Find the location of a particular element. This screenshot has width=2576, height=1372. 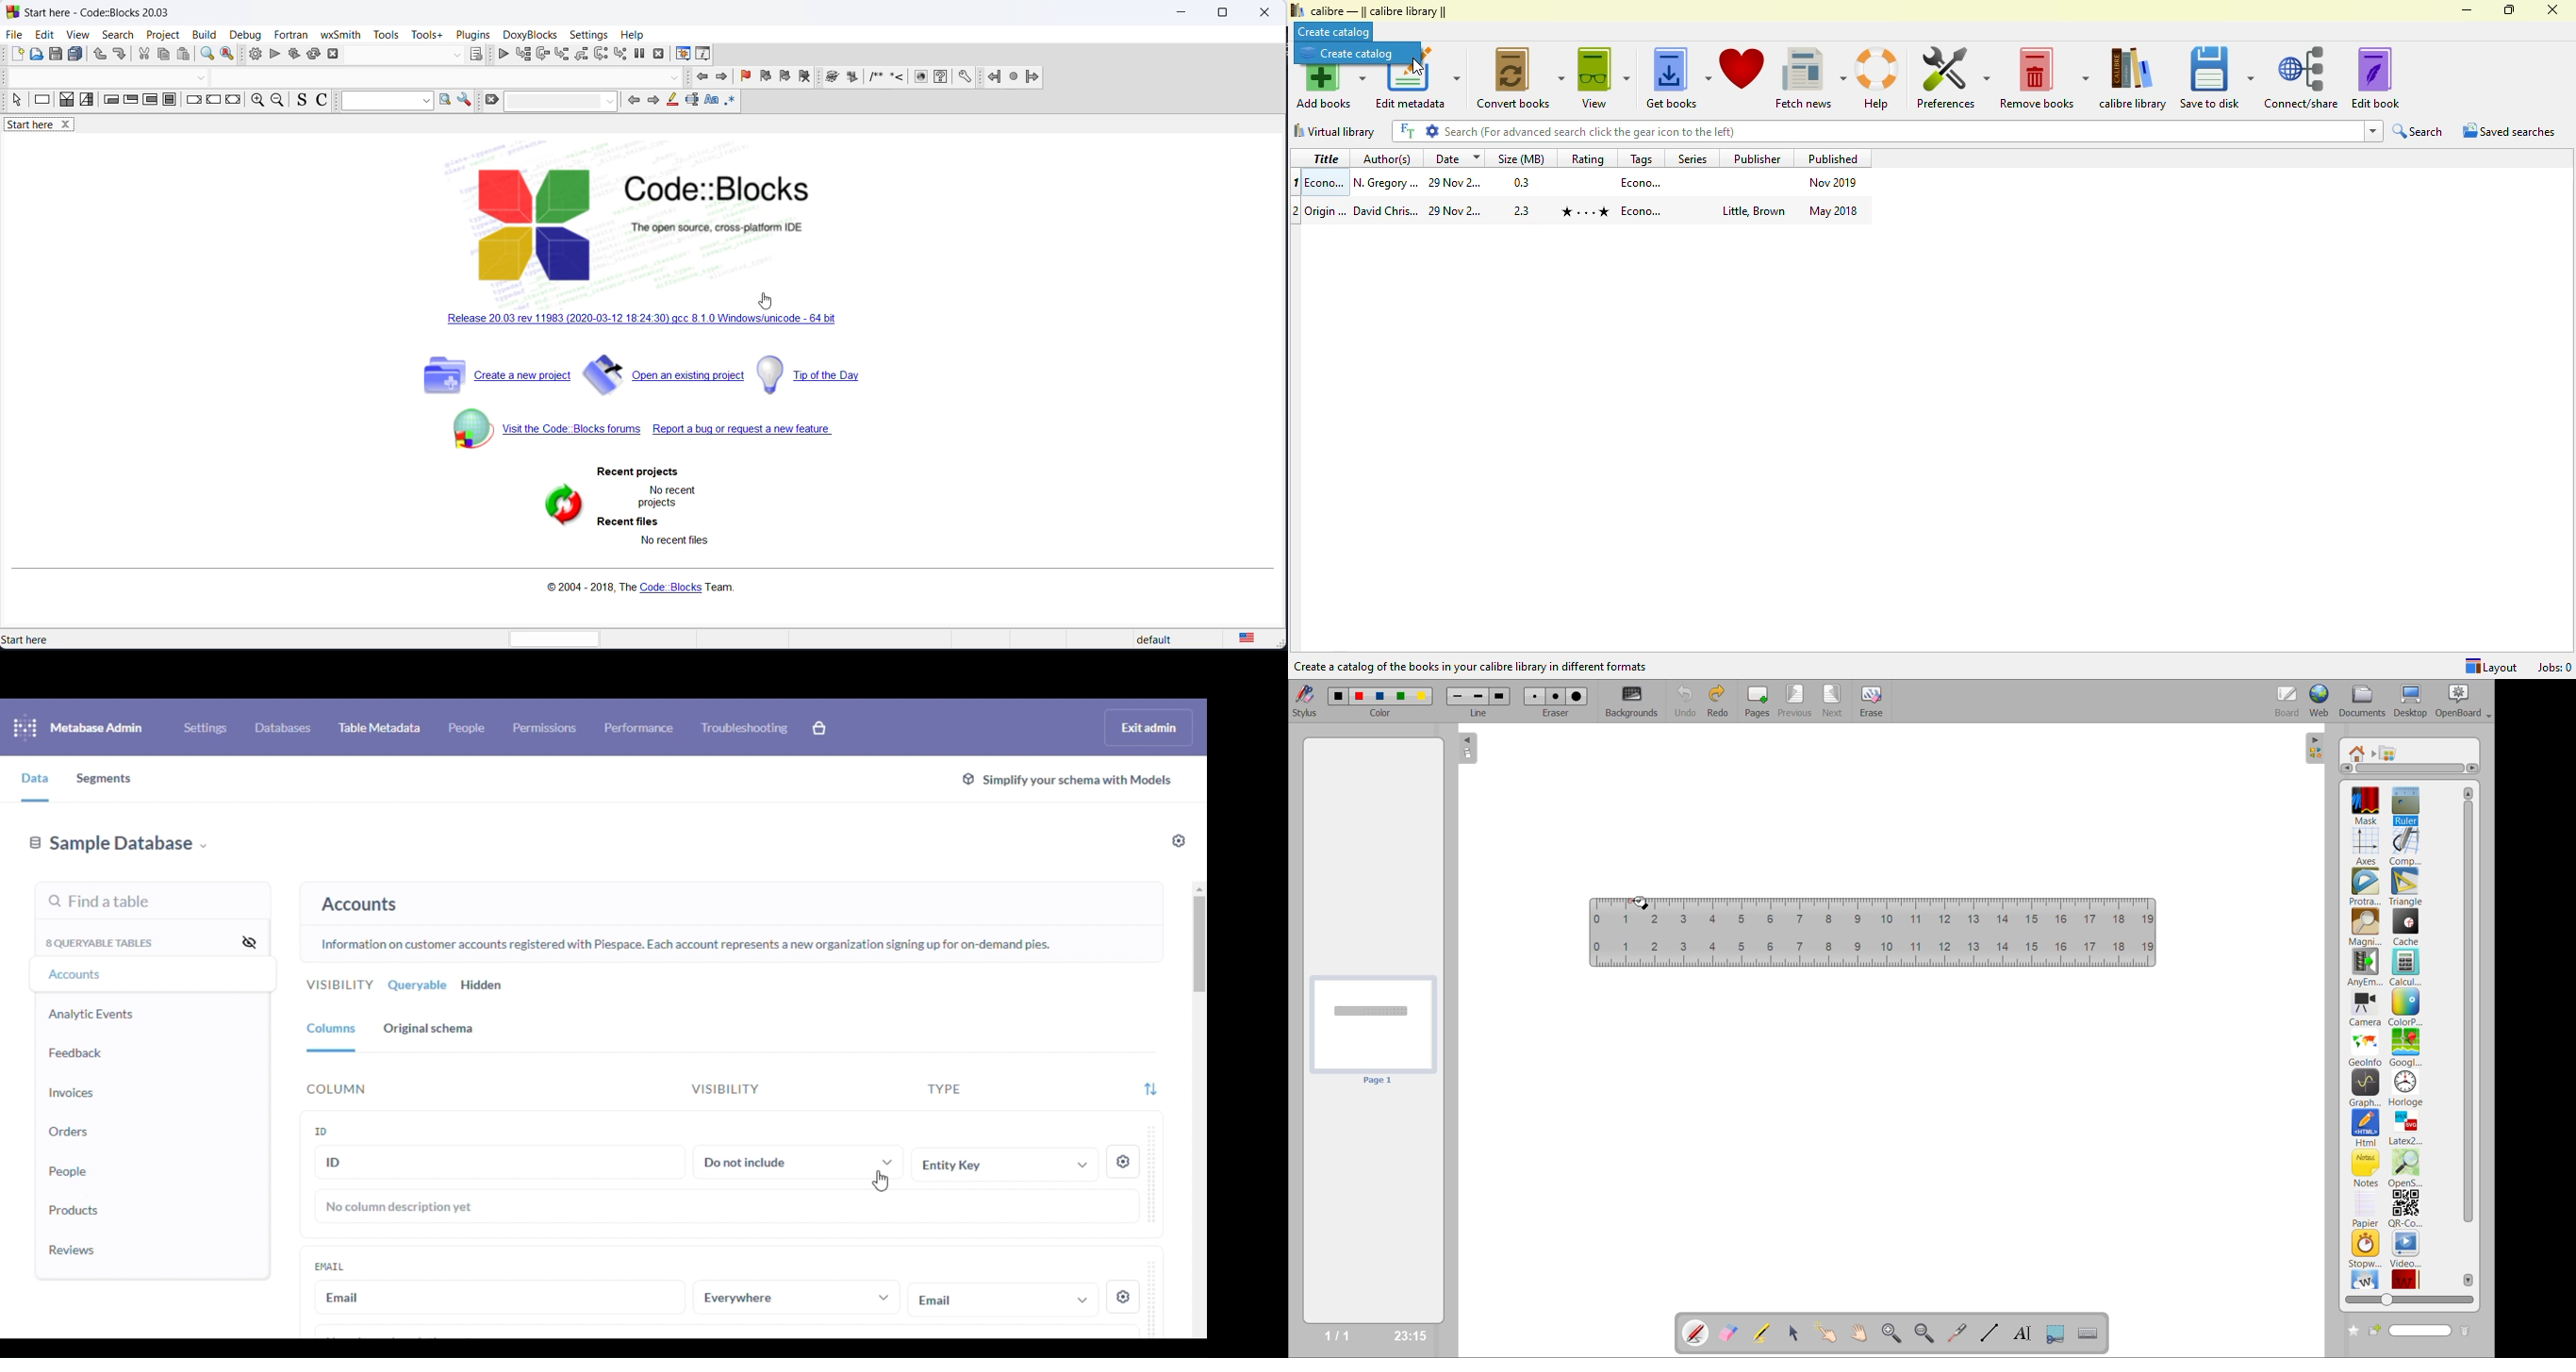

donate to support calibre is located at coordinates (1742, 68).